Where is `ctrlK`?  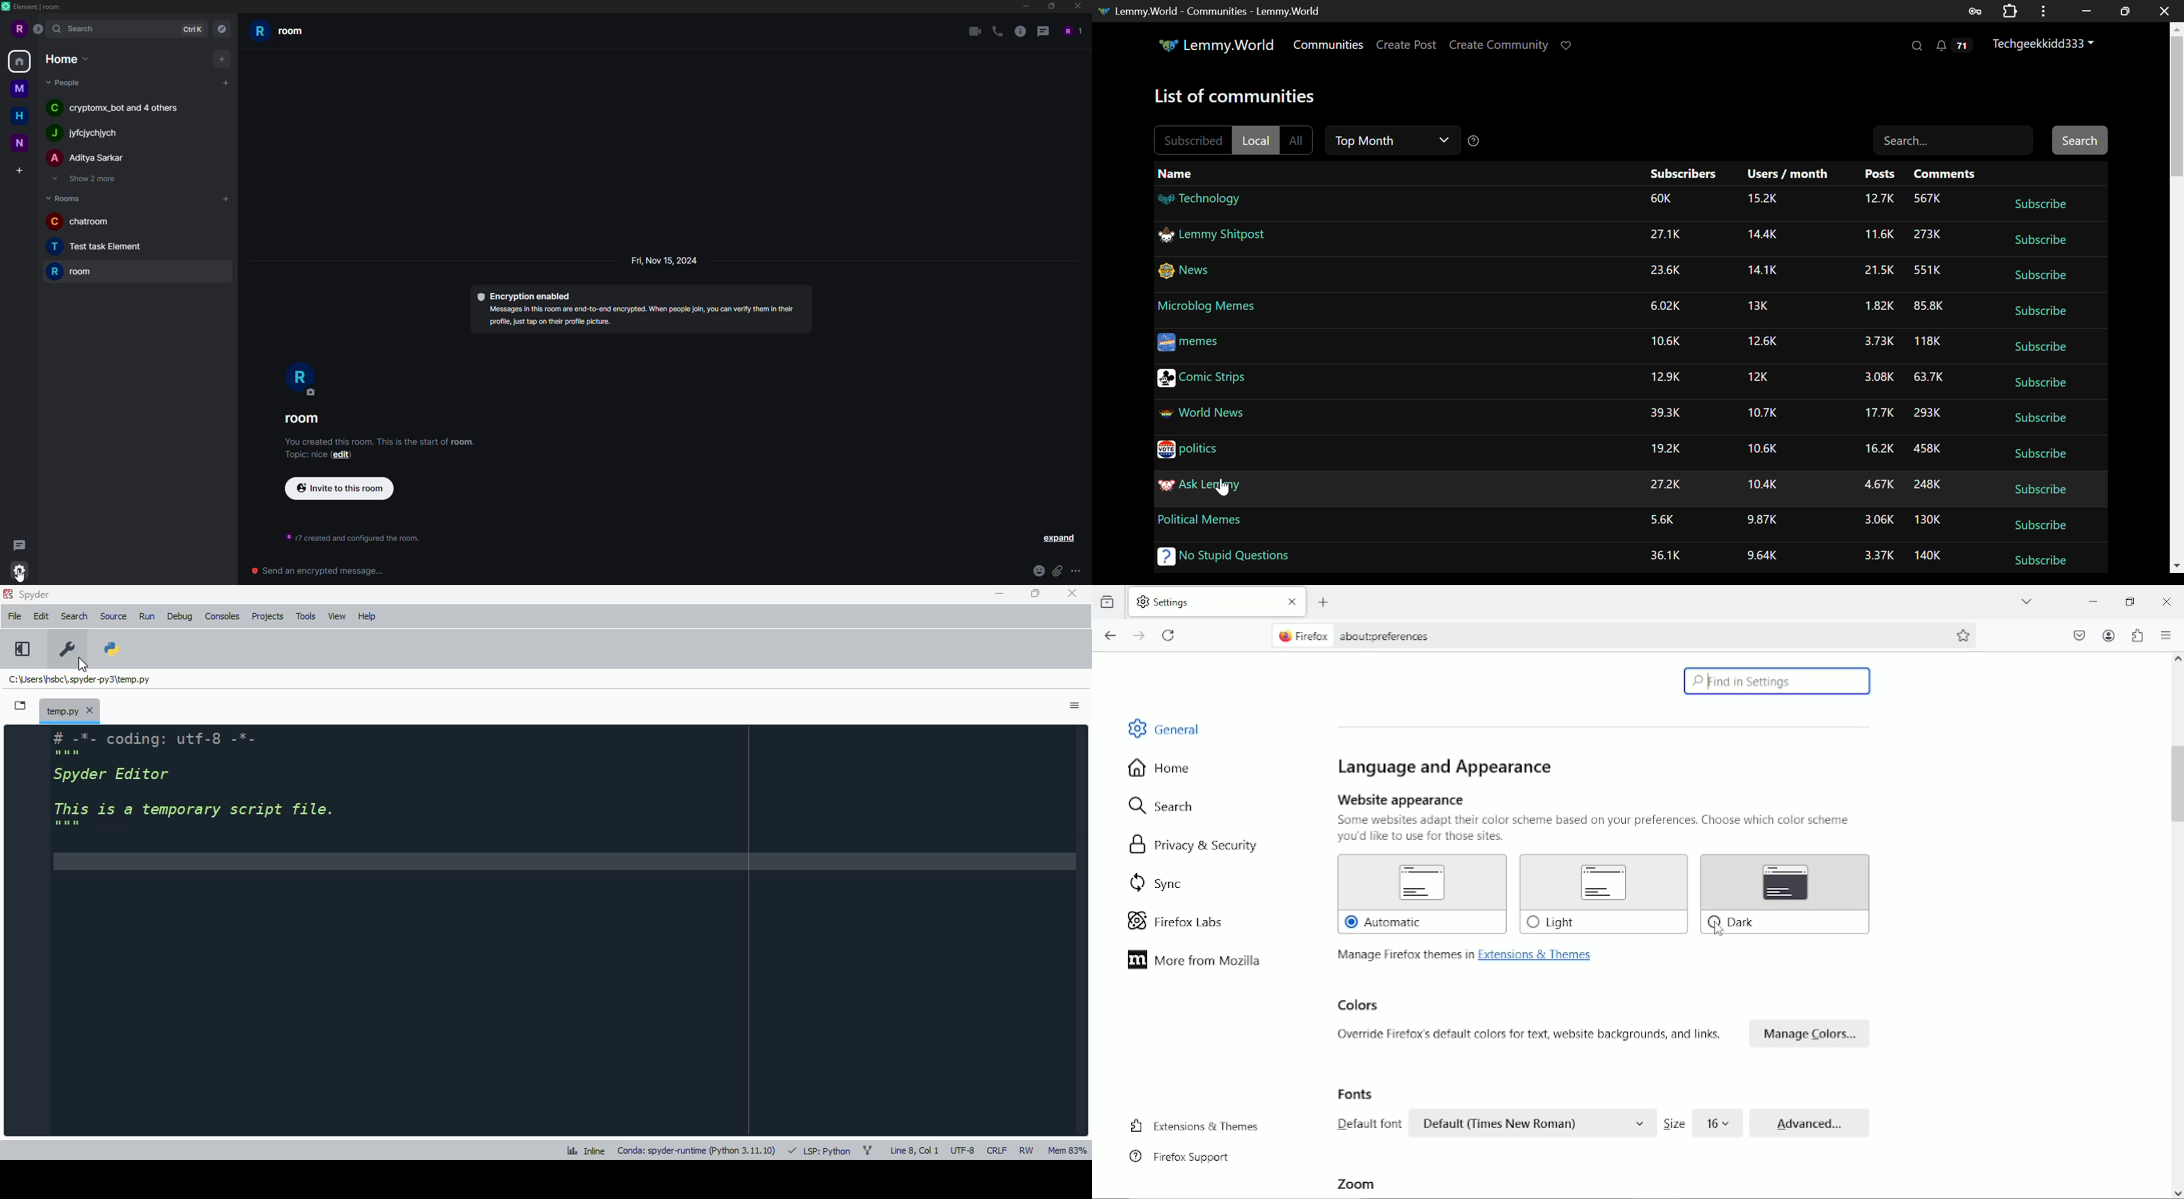 ctrlK is located at coordinates (193, 30).